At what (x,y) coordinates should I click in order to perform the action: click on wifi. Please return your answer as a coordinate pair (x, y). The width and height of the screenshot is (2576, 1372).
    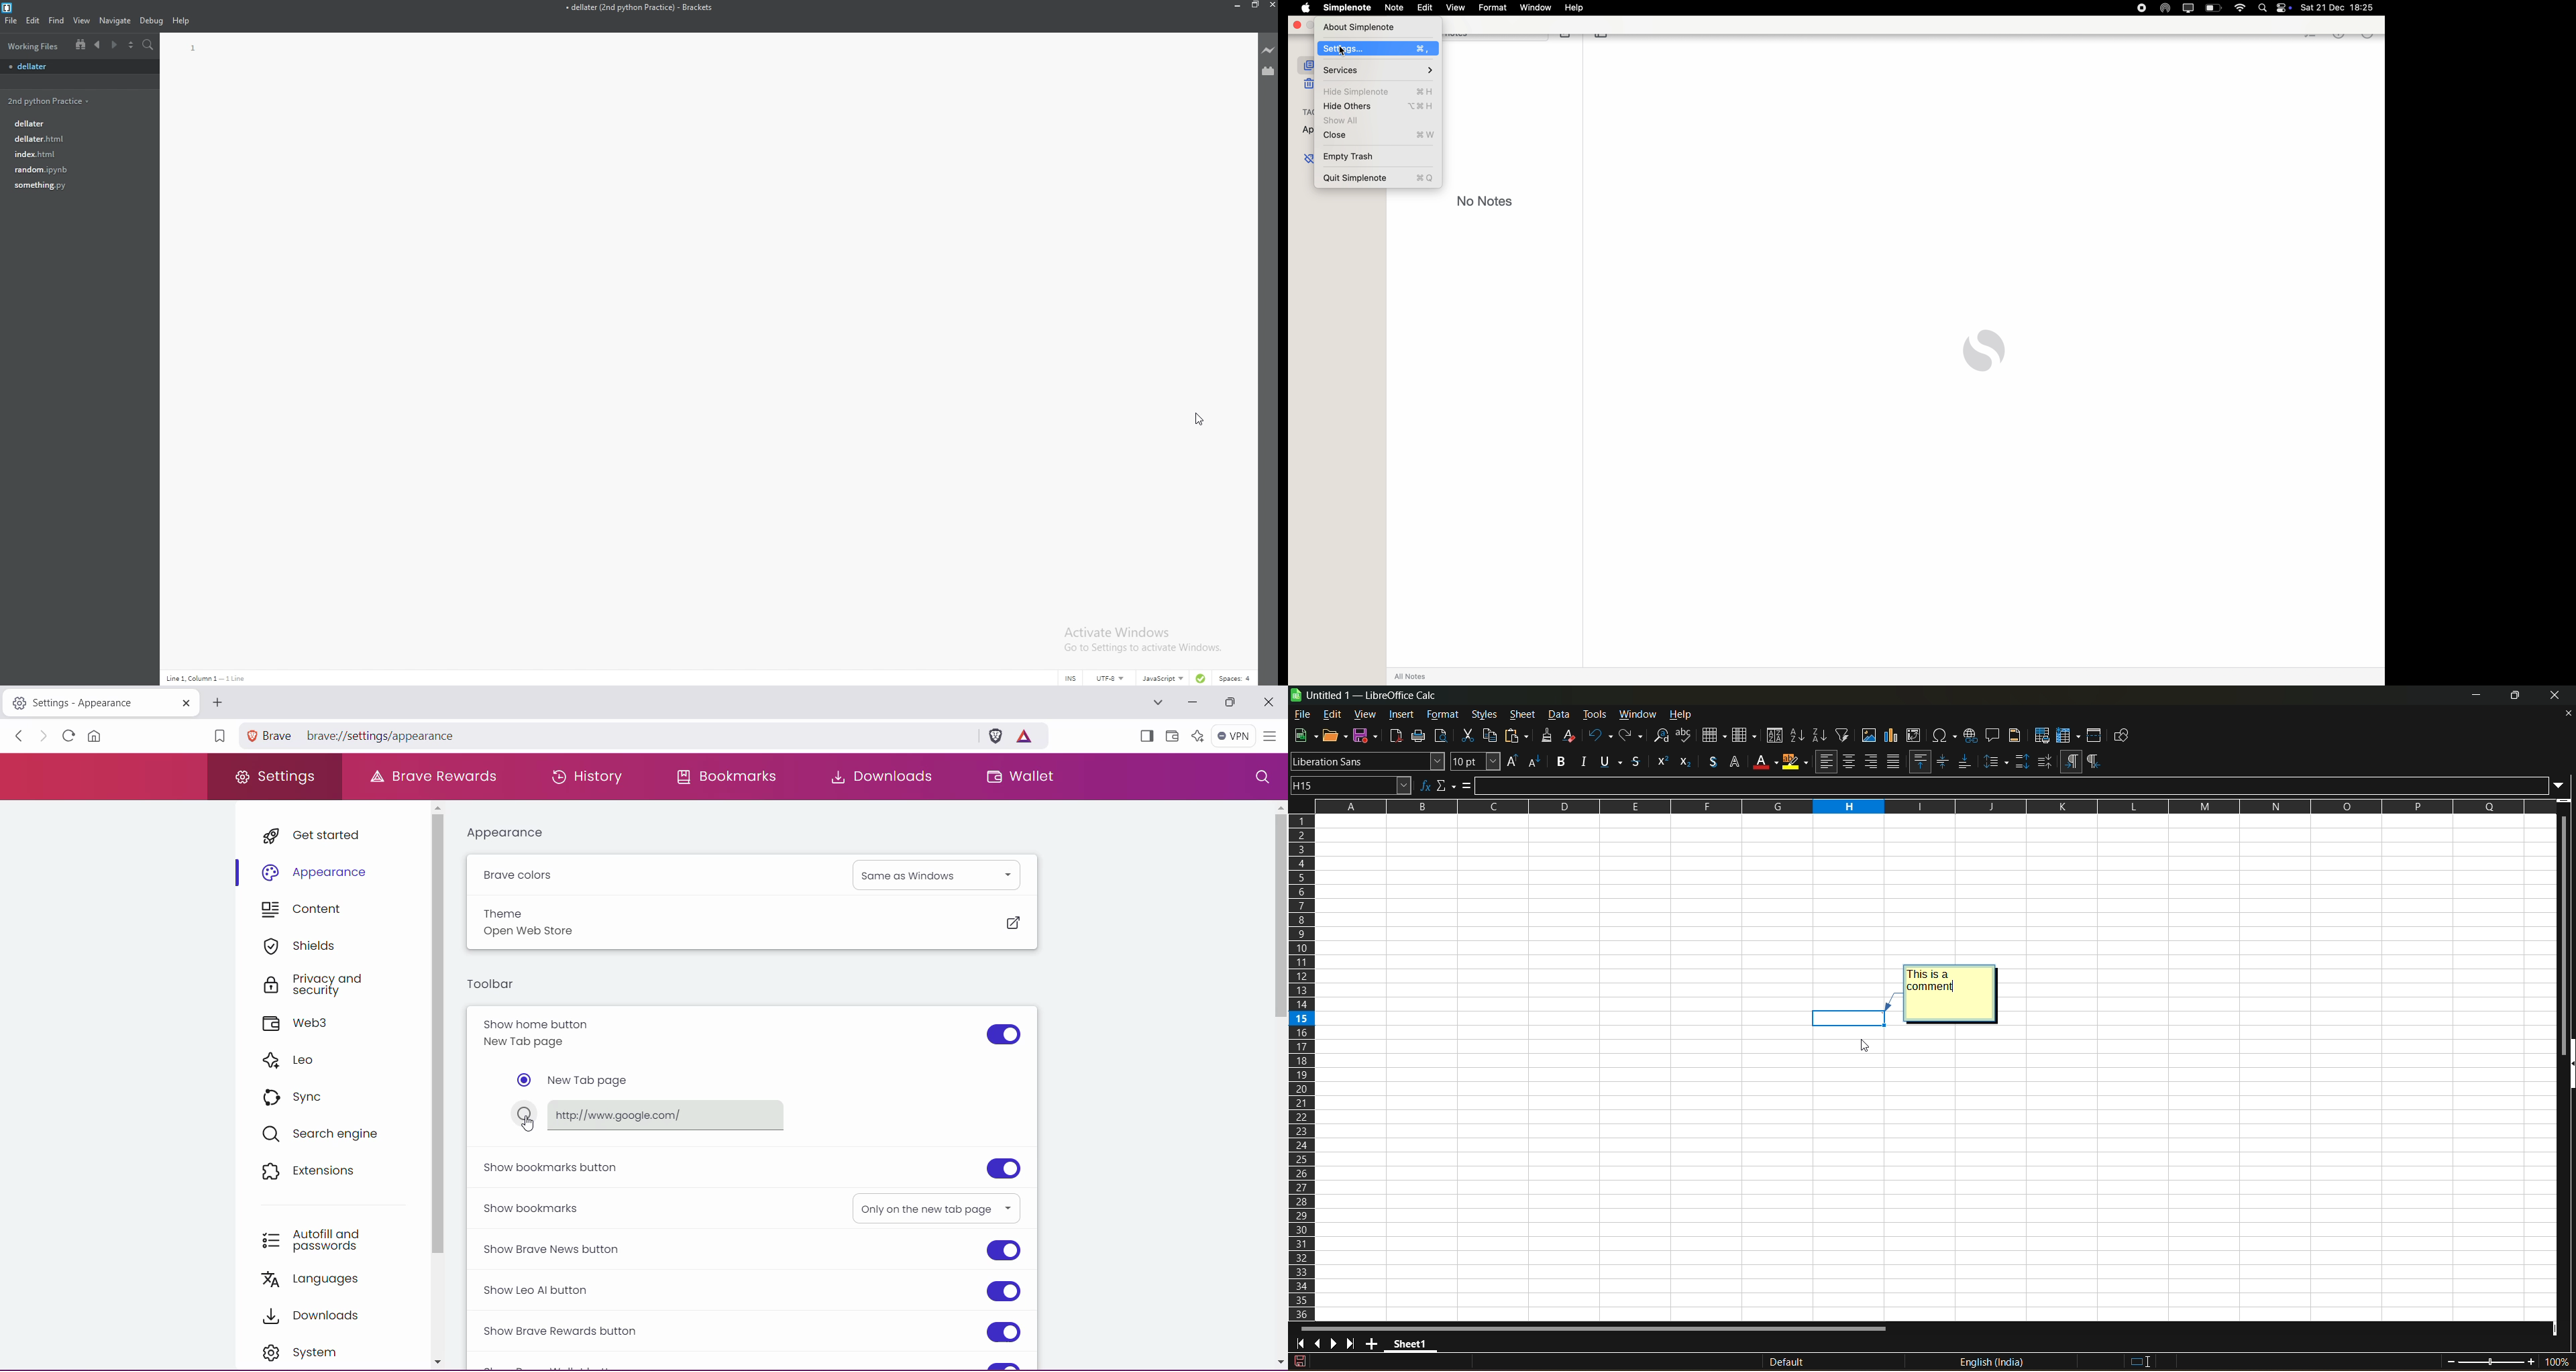
    Looking at the image, I should click on (2238, 8).